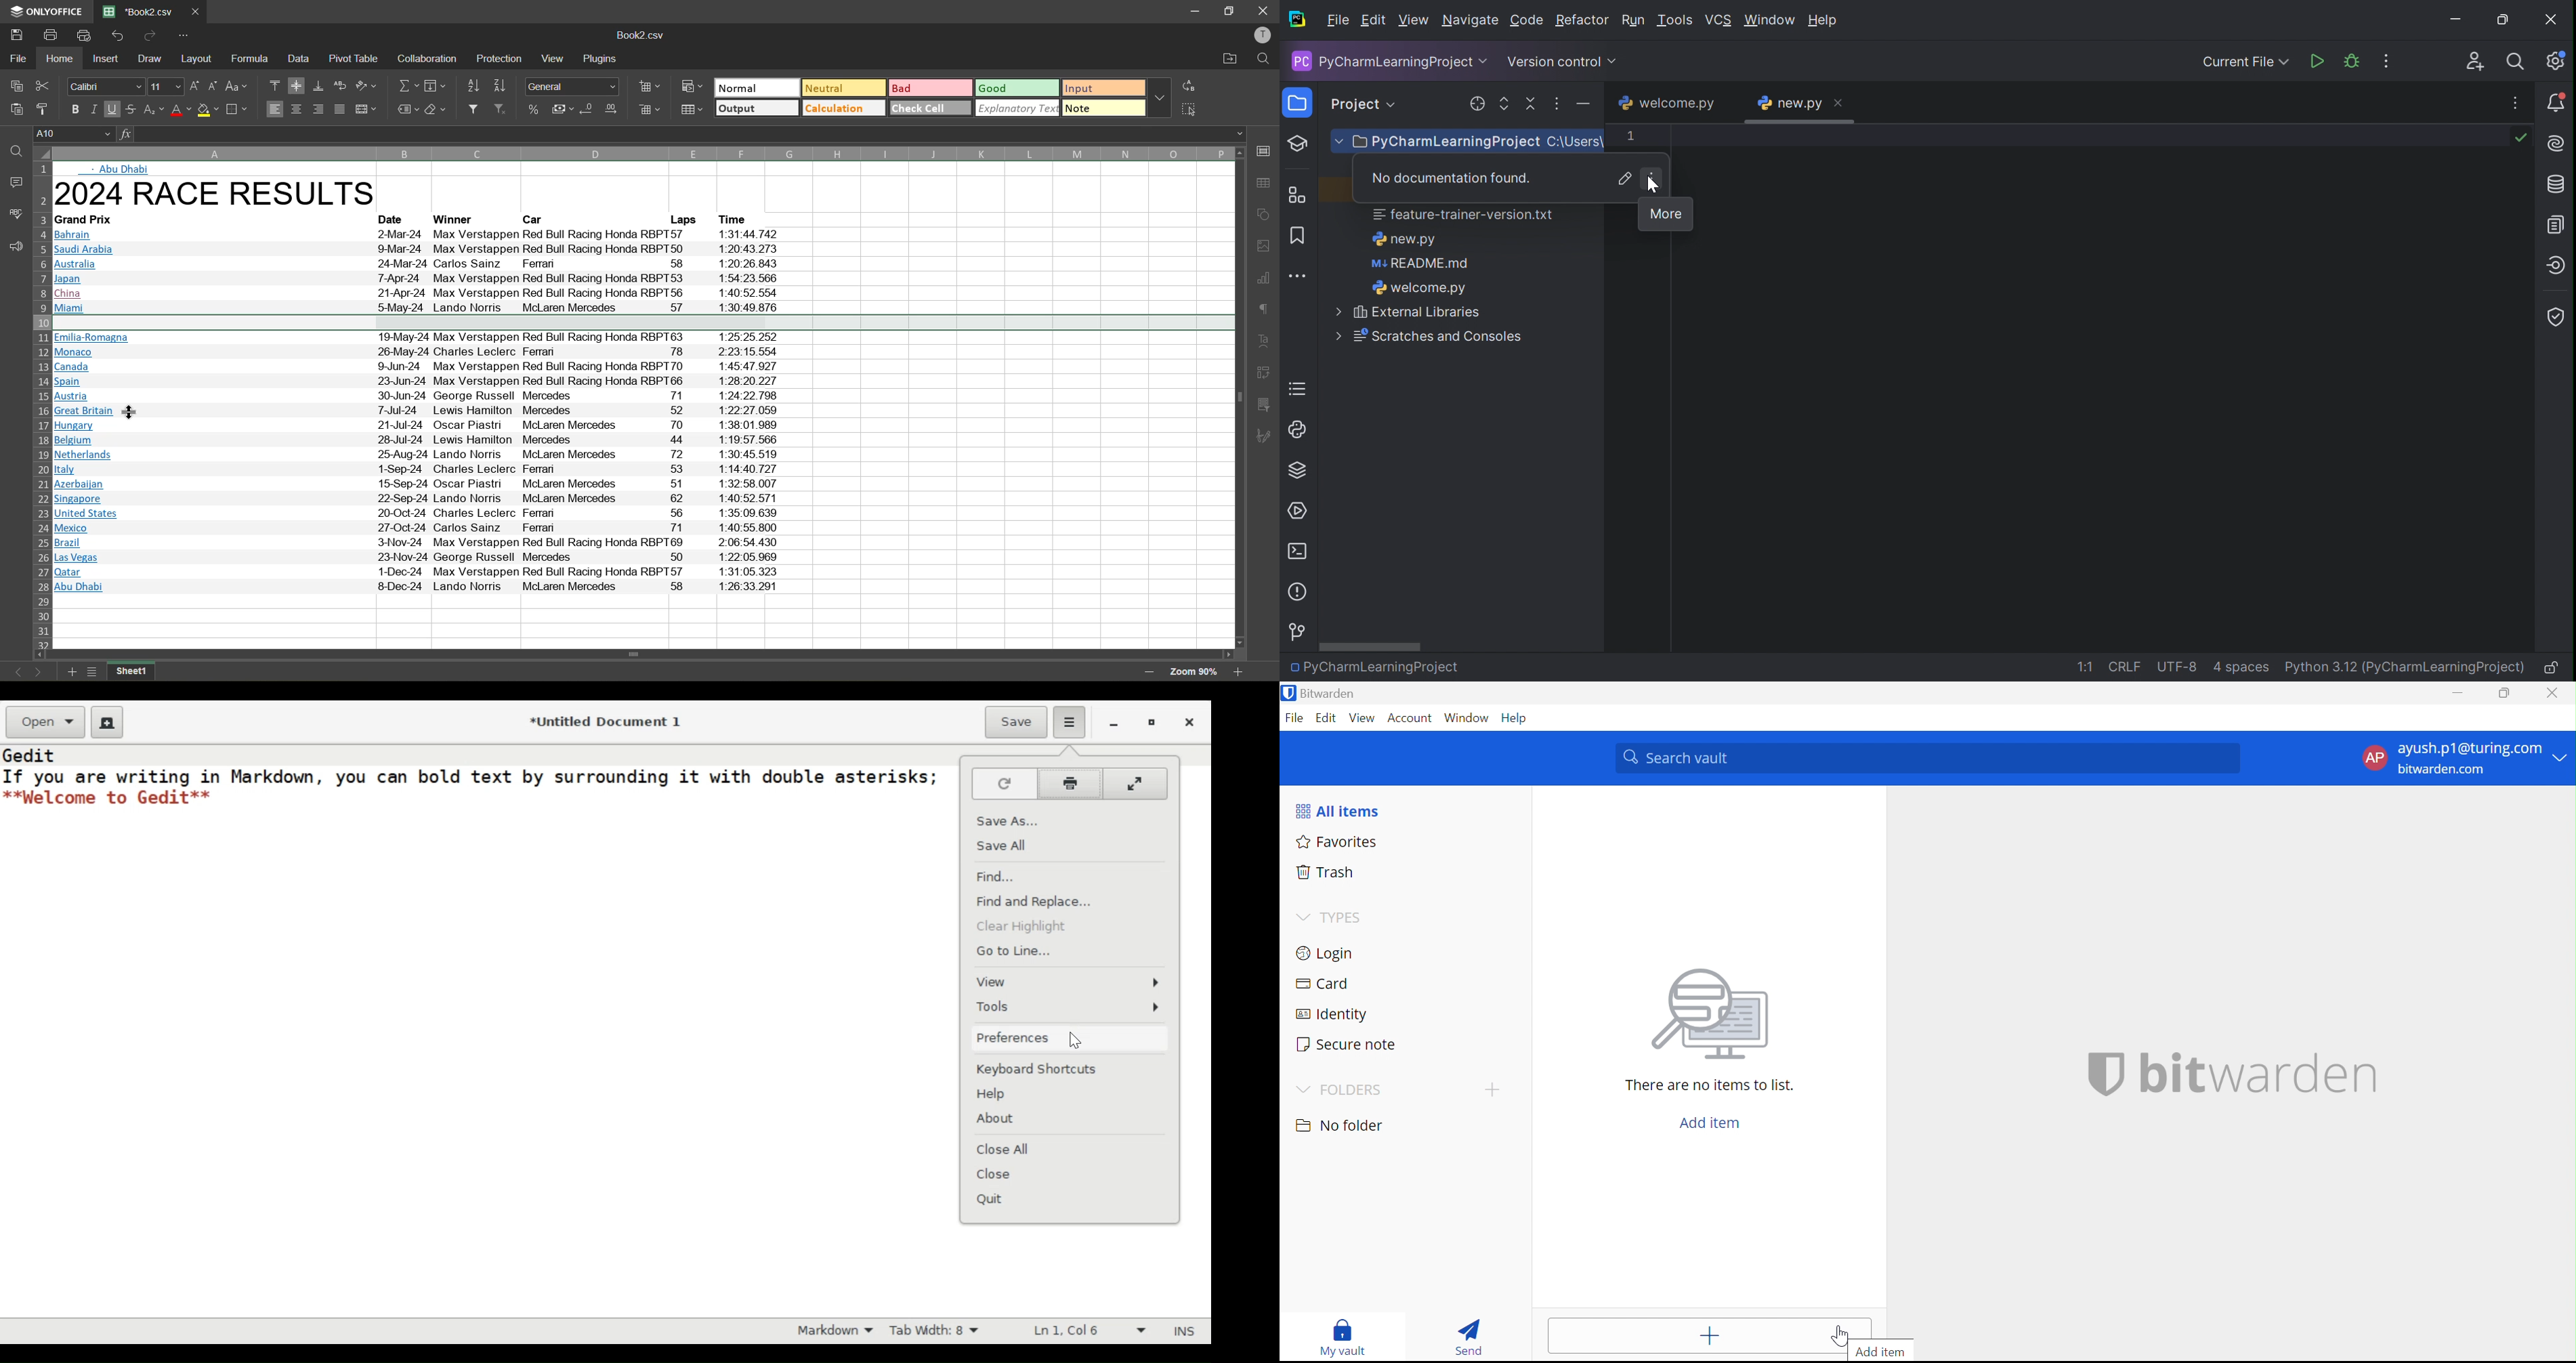  I want to click on Help, so click(1515, 719).